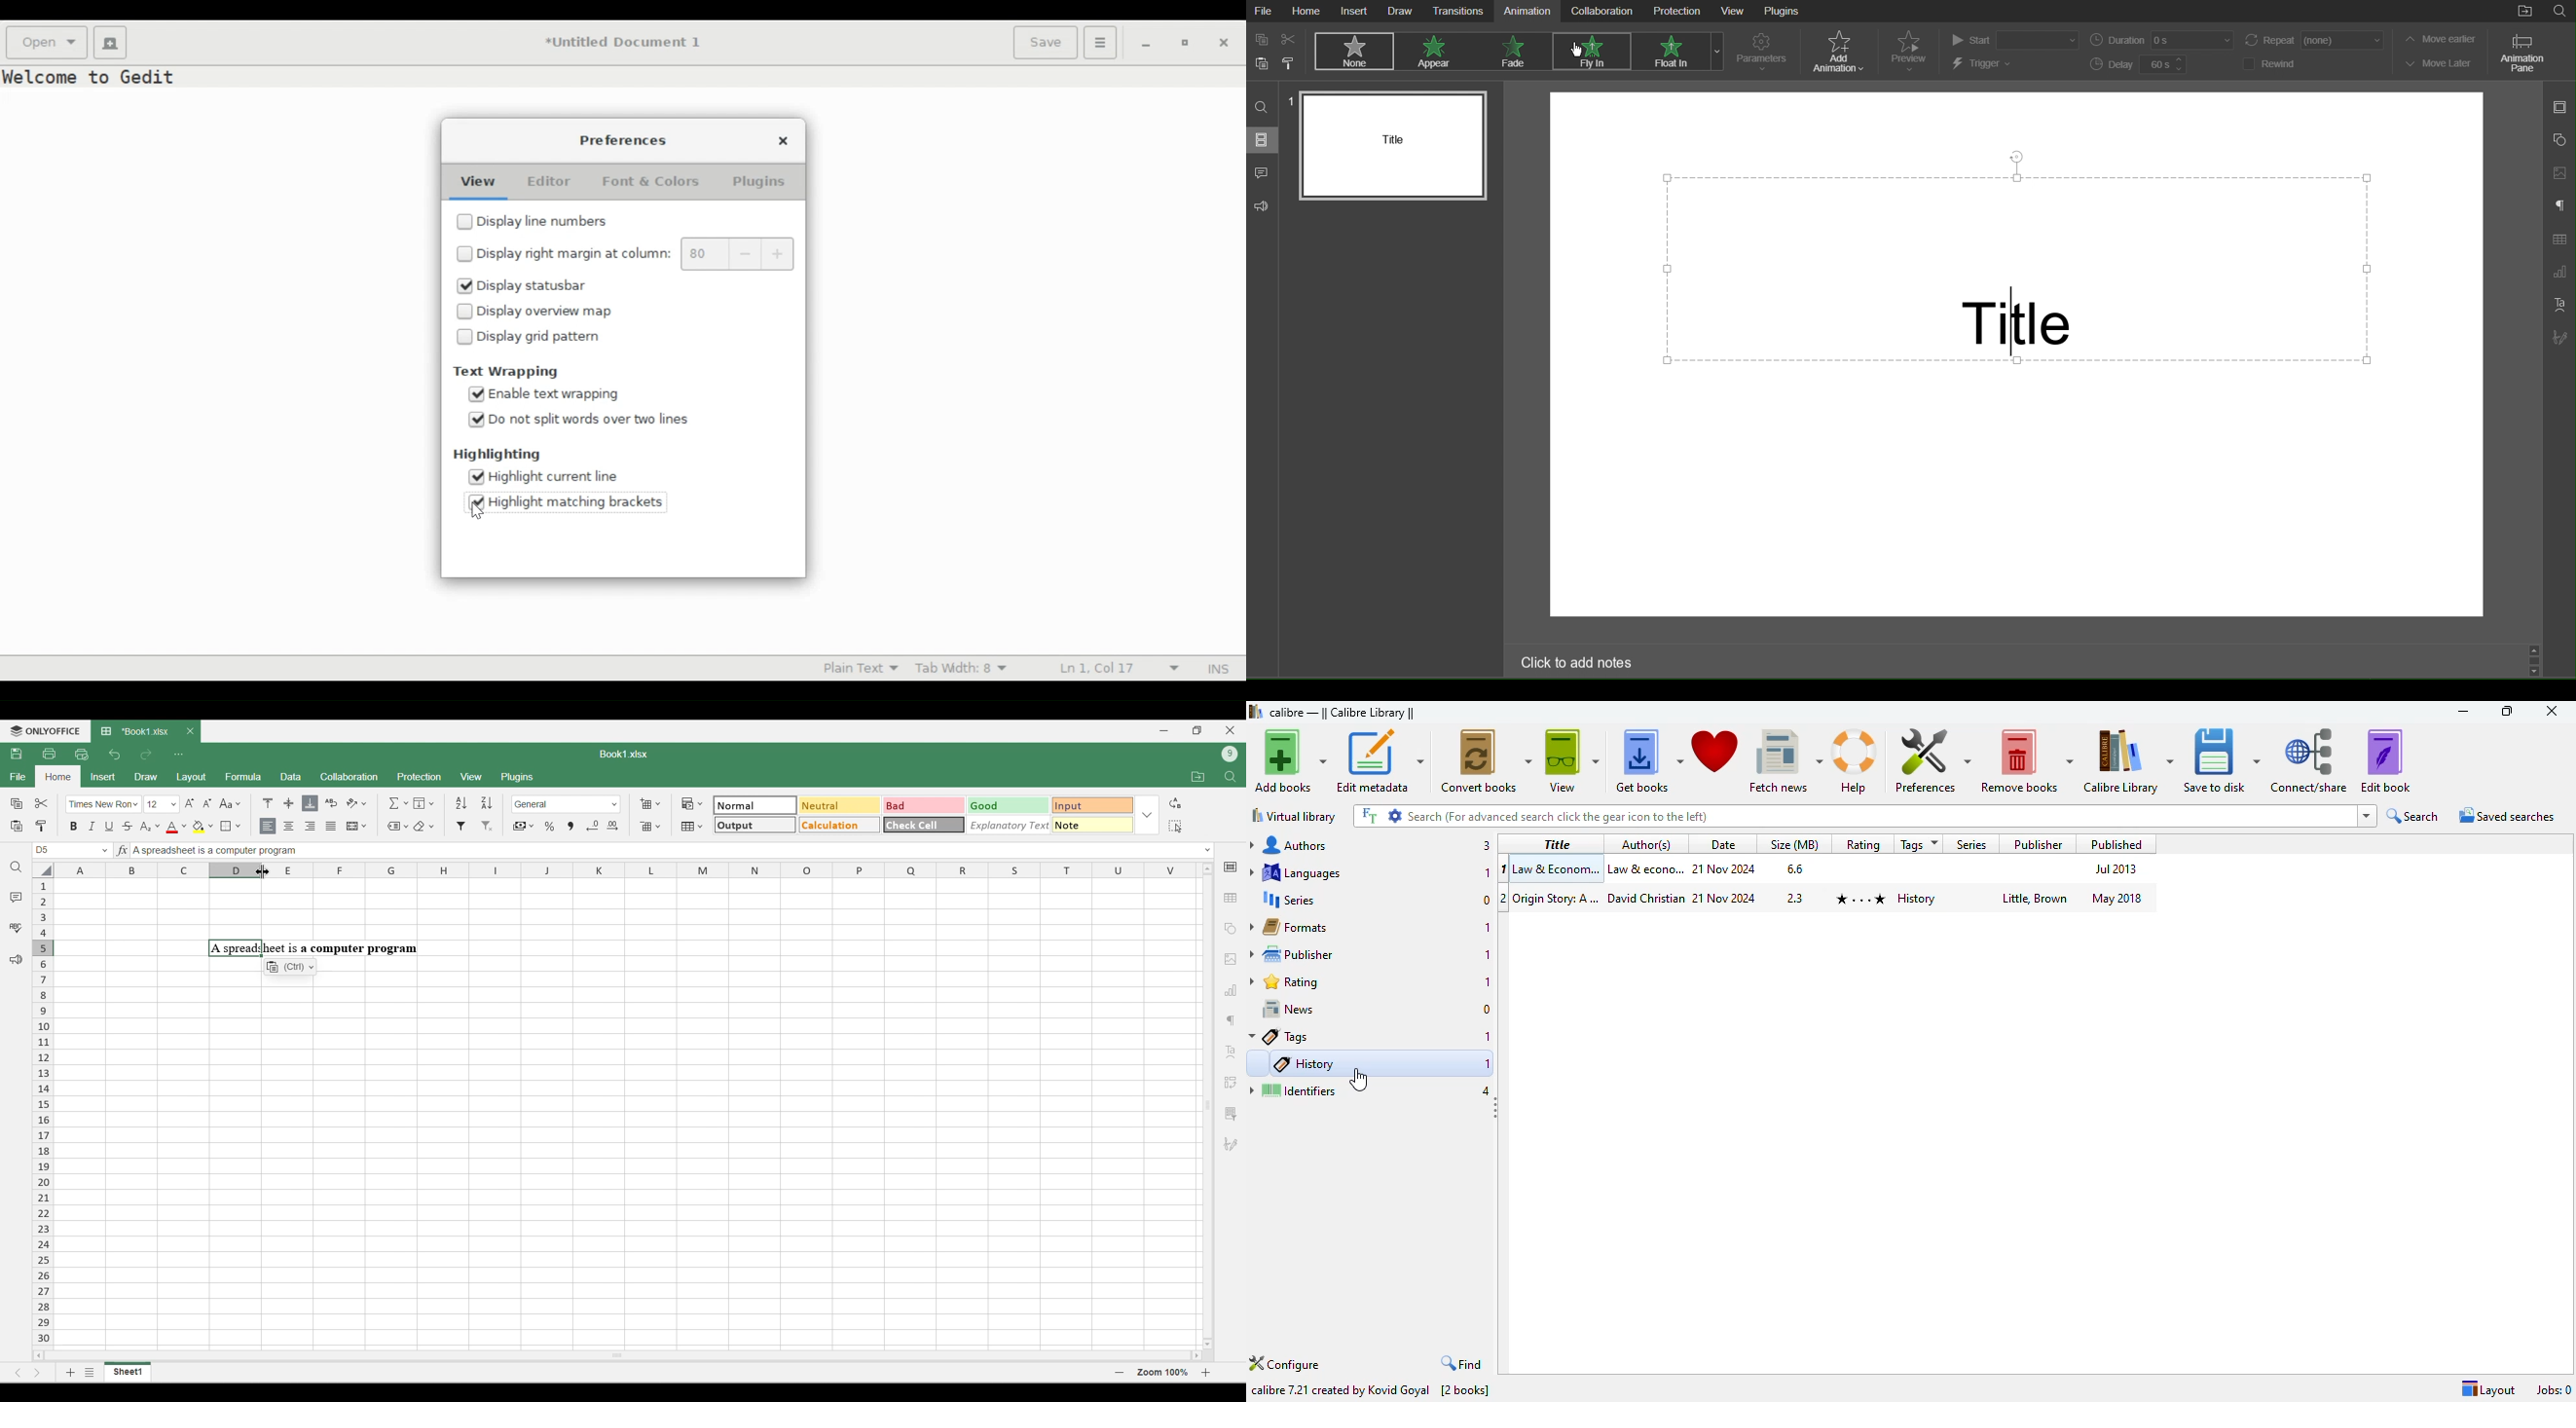  Describe the element at coordinates (1558, 870) in the screenshot. I see `law & economics` at that location.